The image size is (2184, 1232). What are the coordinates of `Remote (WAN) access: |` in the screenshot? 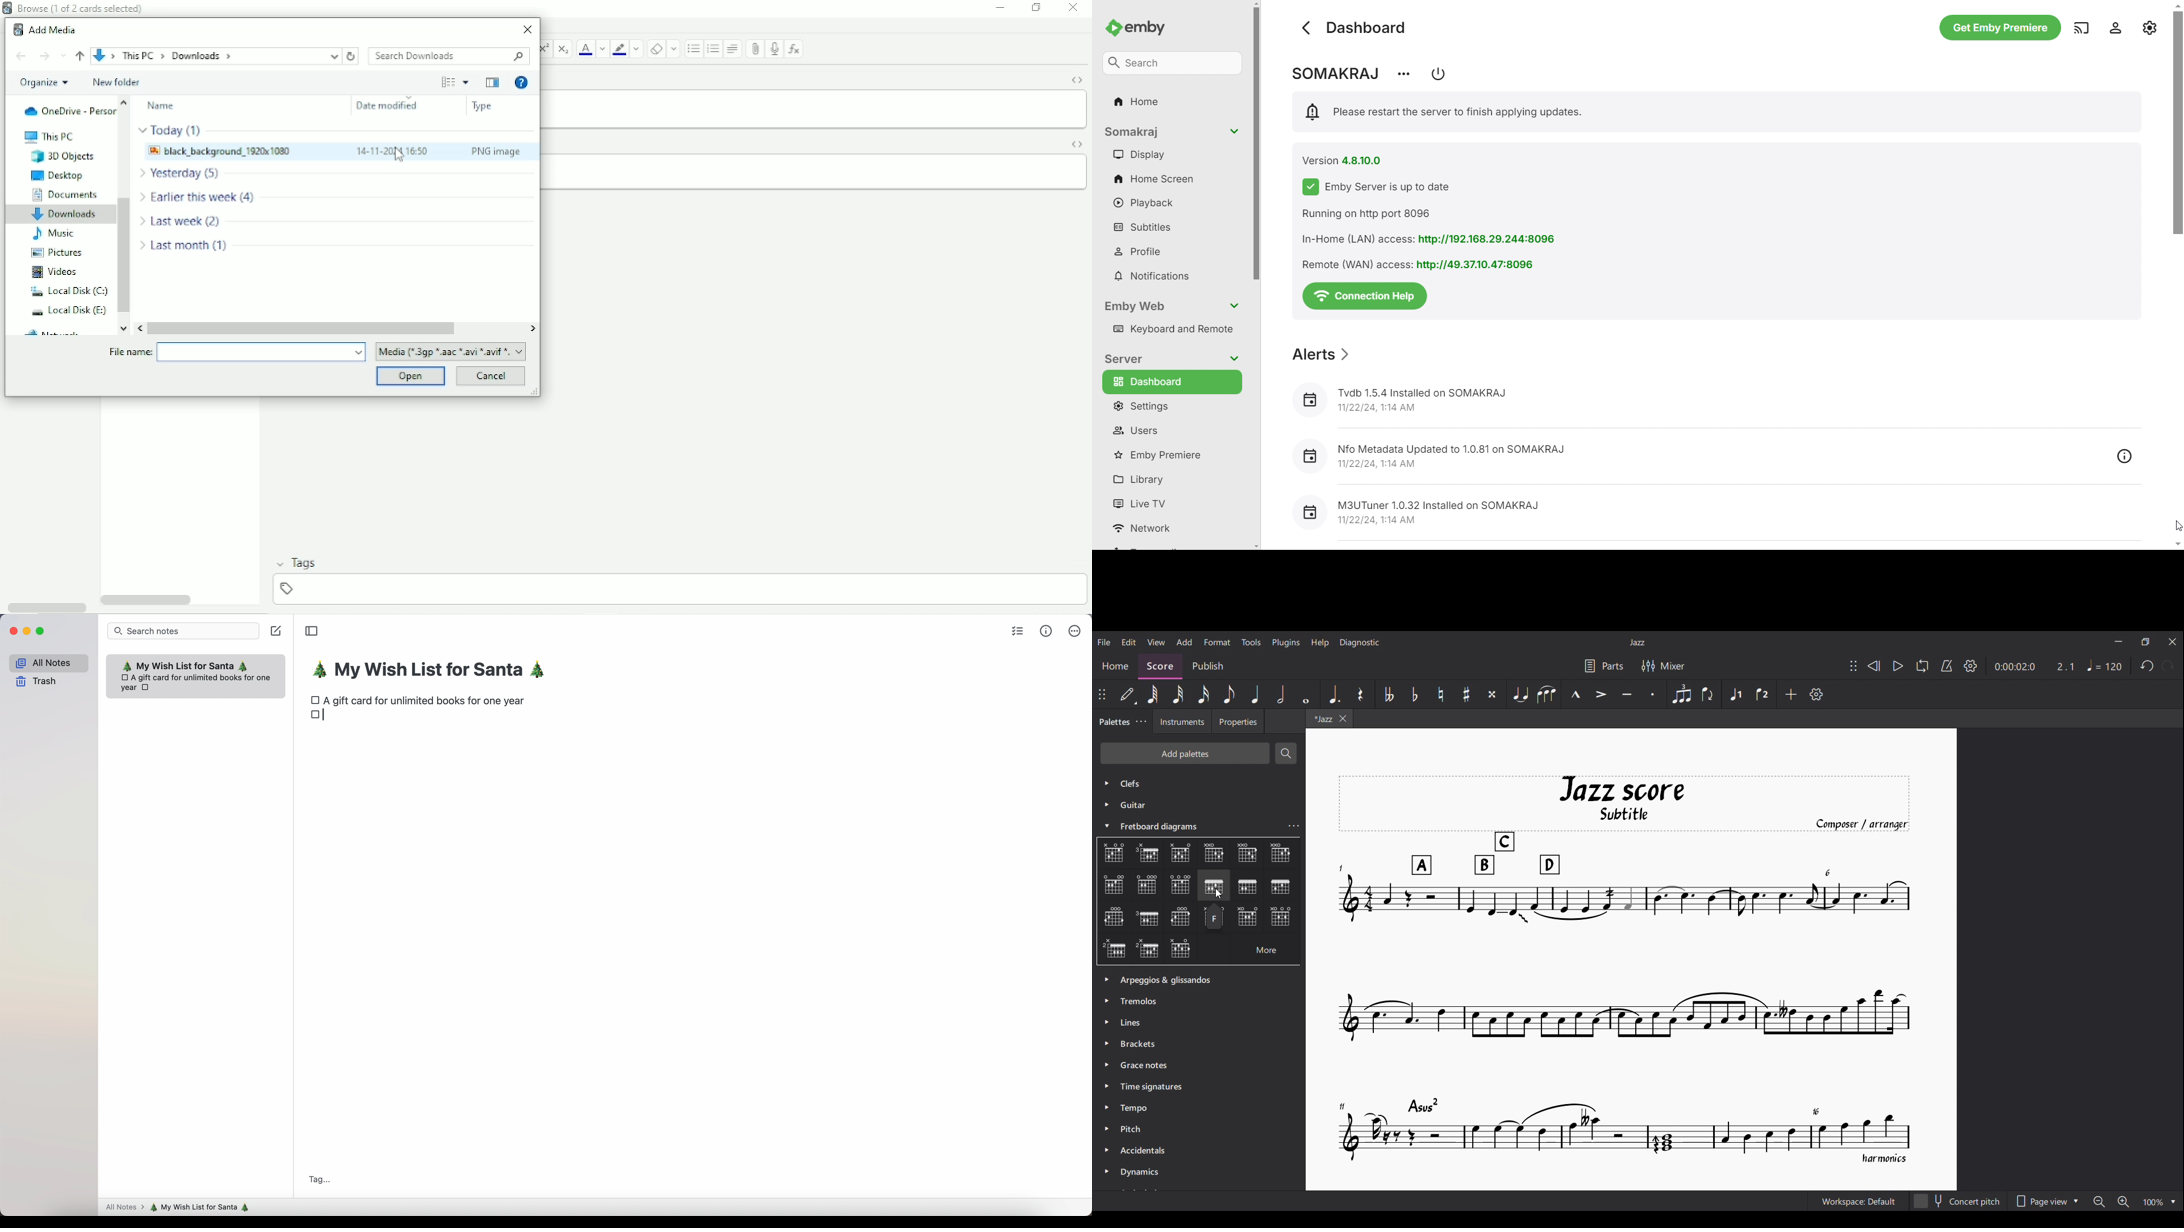 It's located at (1351, 265).